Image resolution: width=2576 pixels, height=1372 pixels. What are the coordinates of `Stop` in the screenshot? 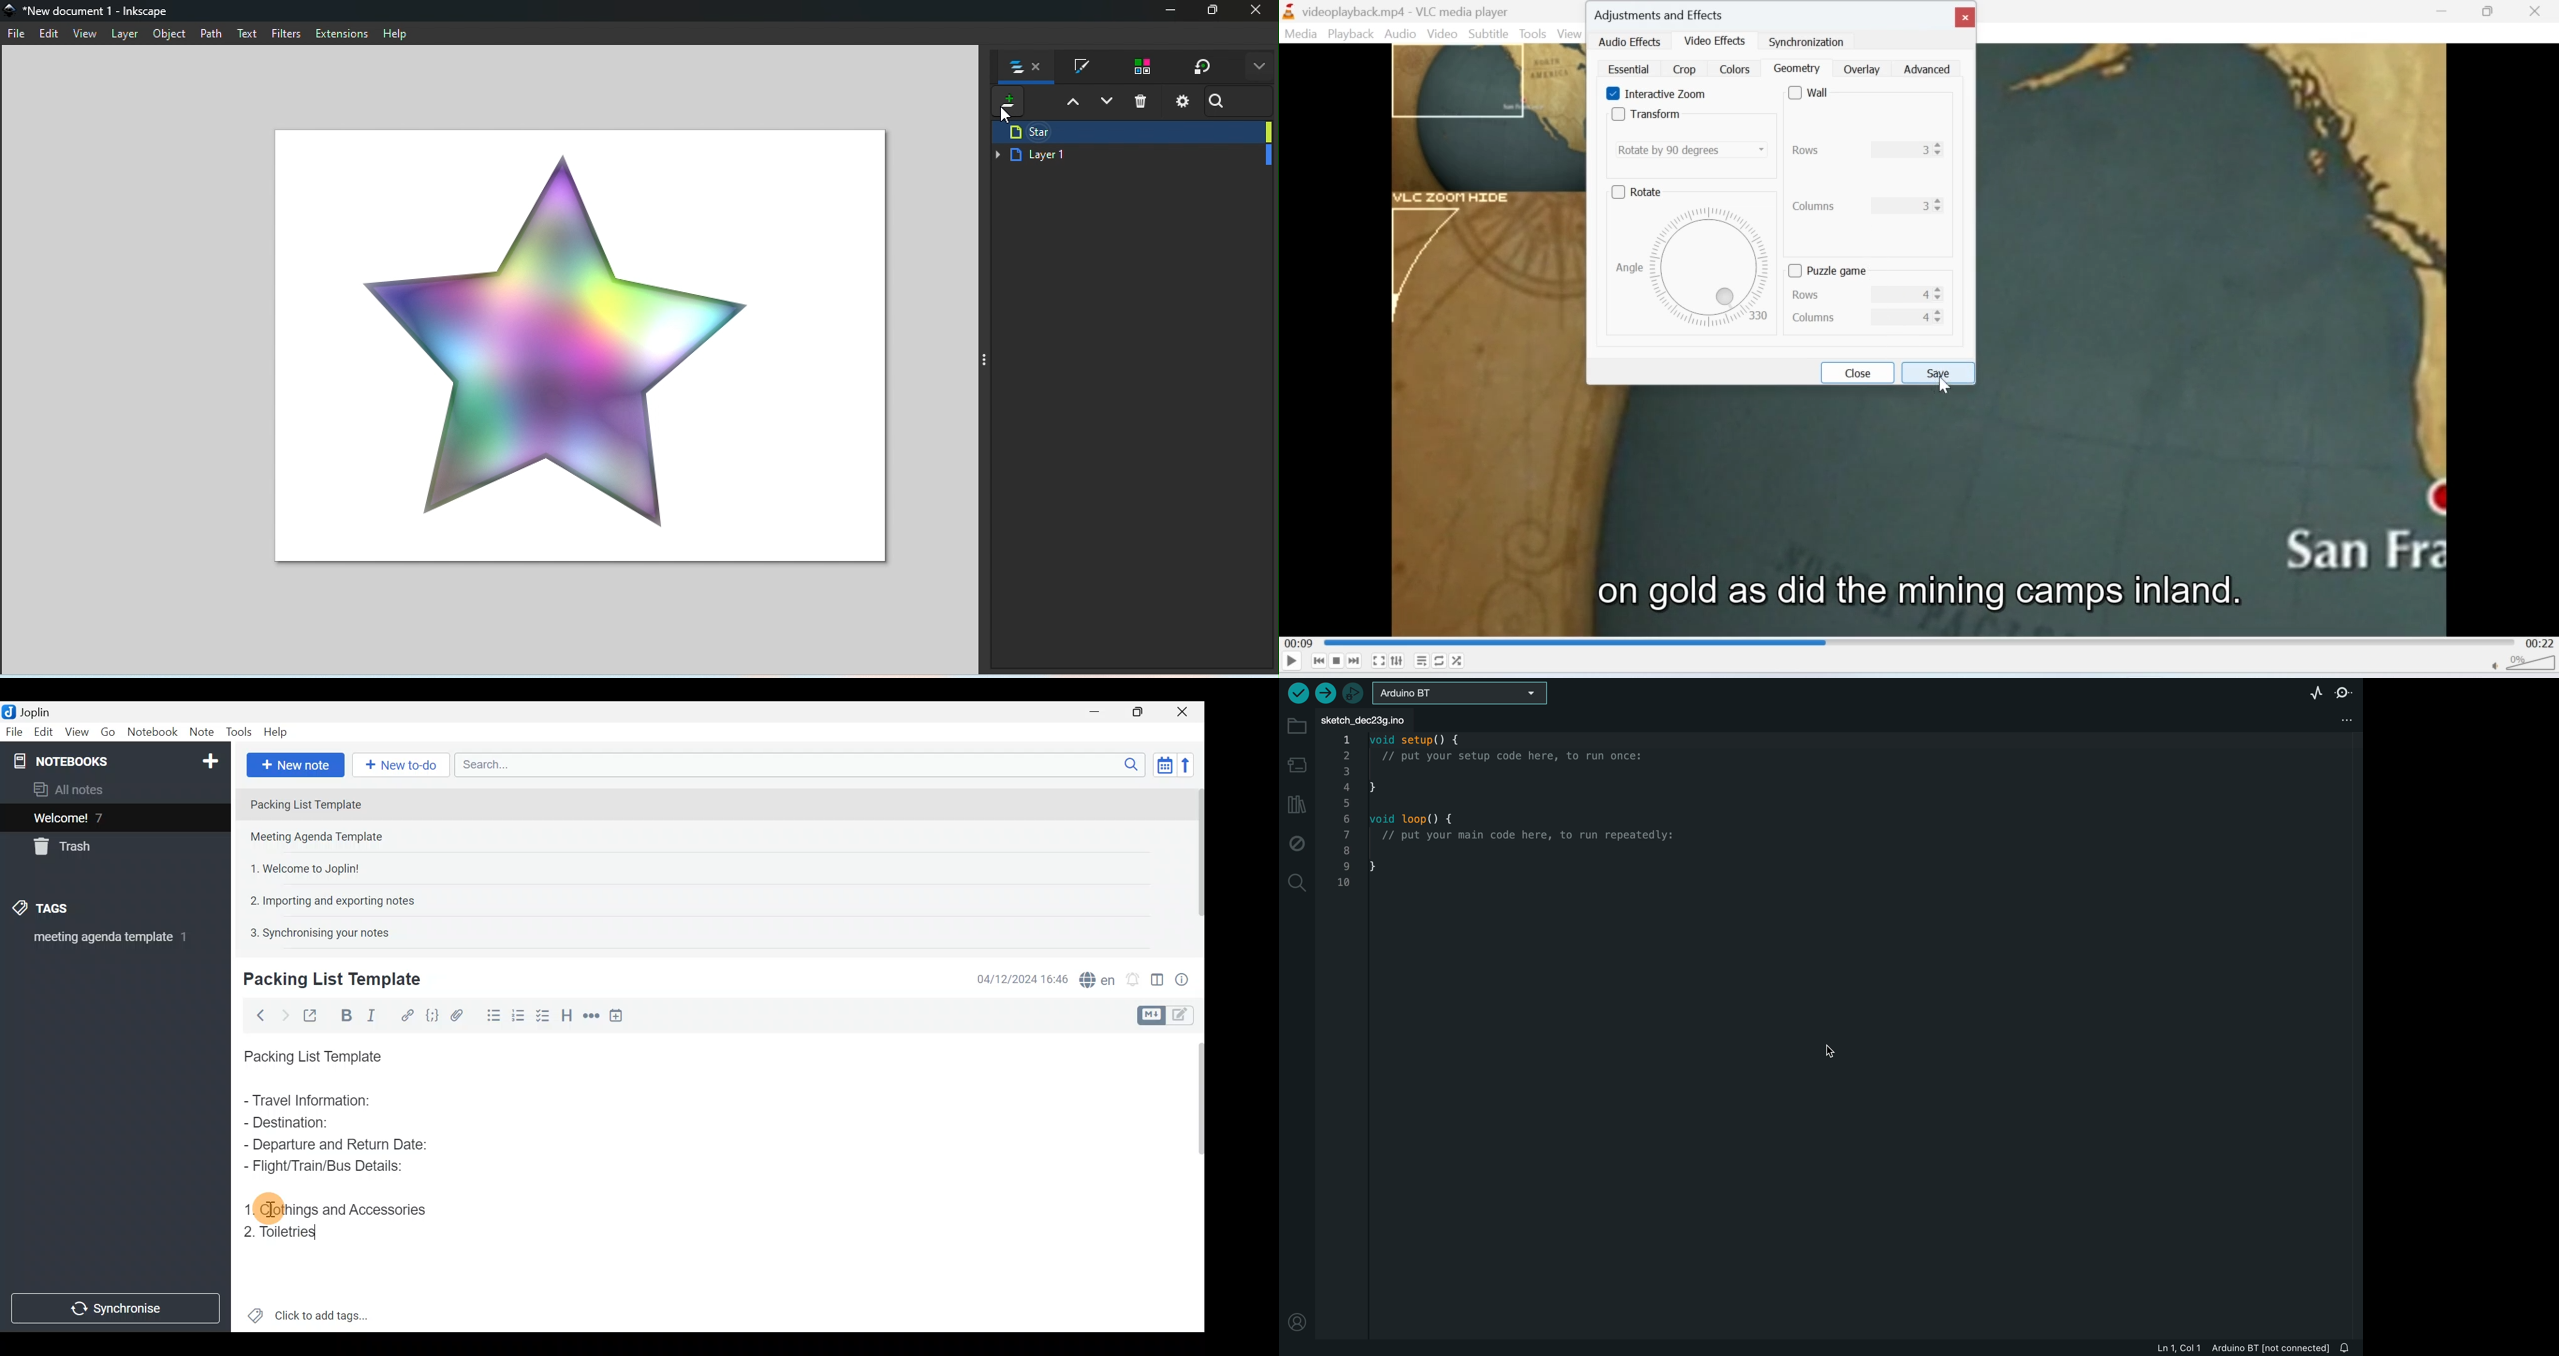 It's located at (1337, 661).